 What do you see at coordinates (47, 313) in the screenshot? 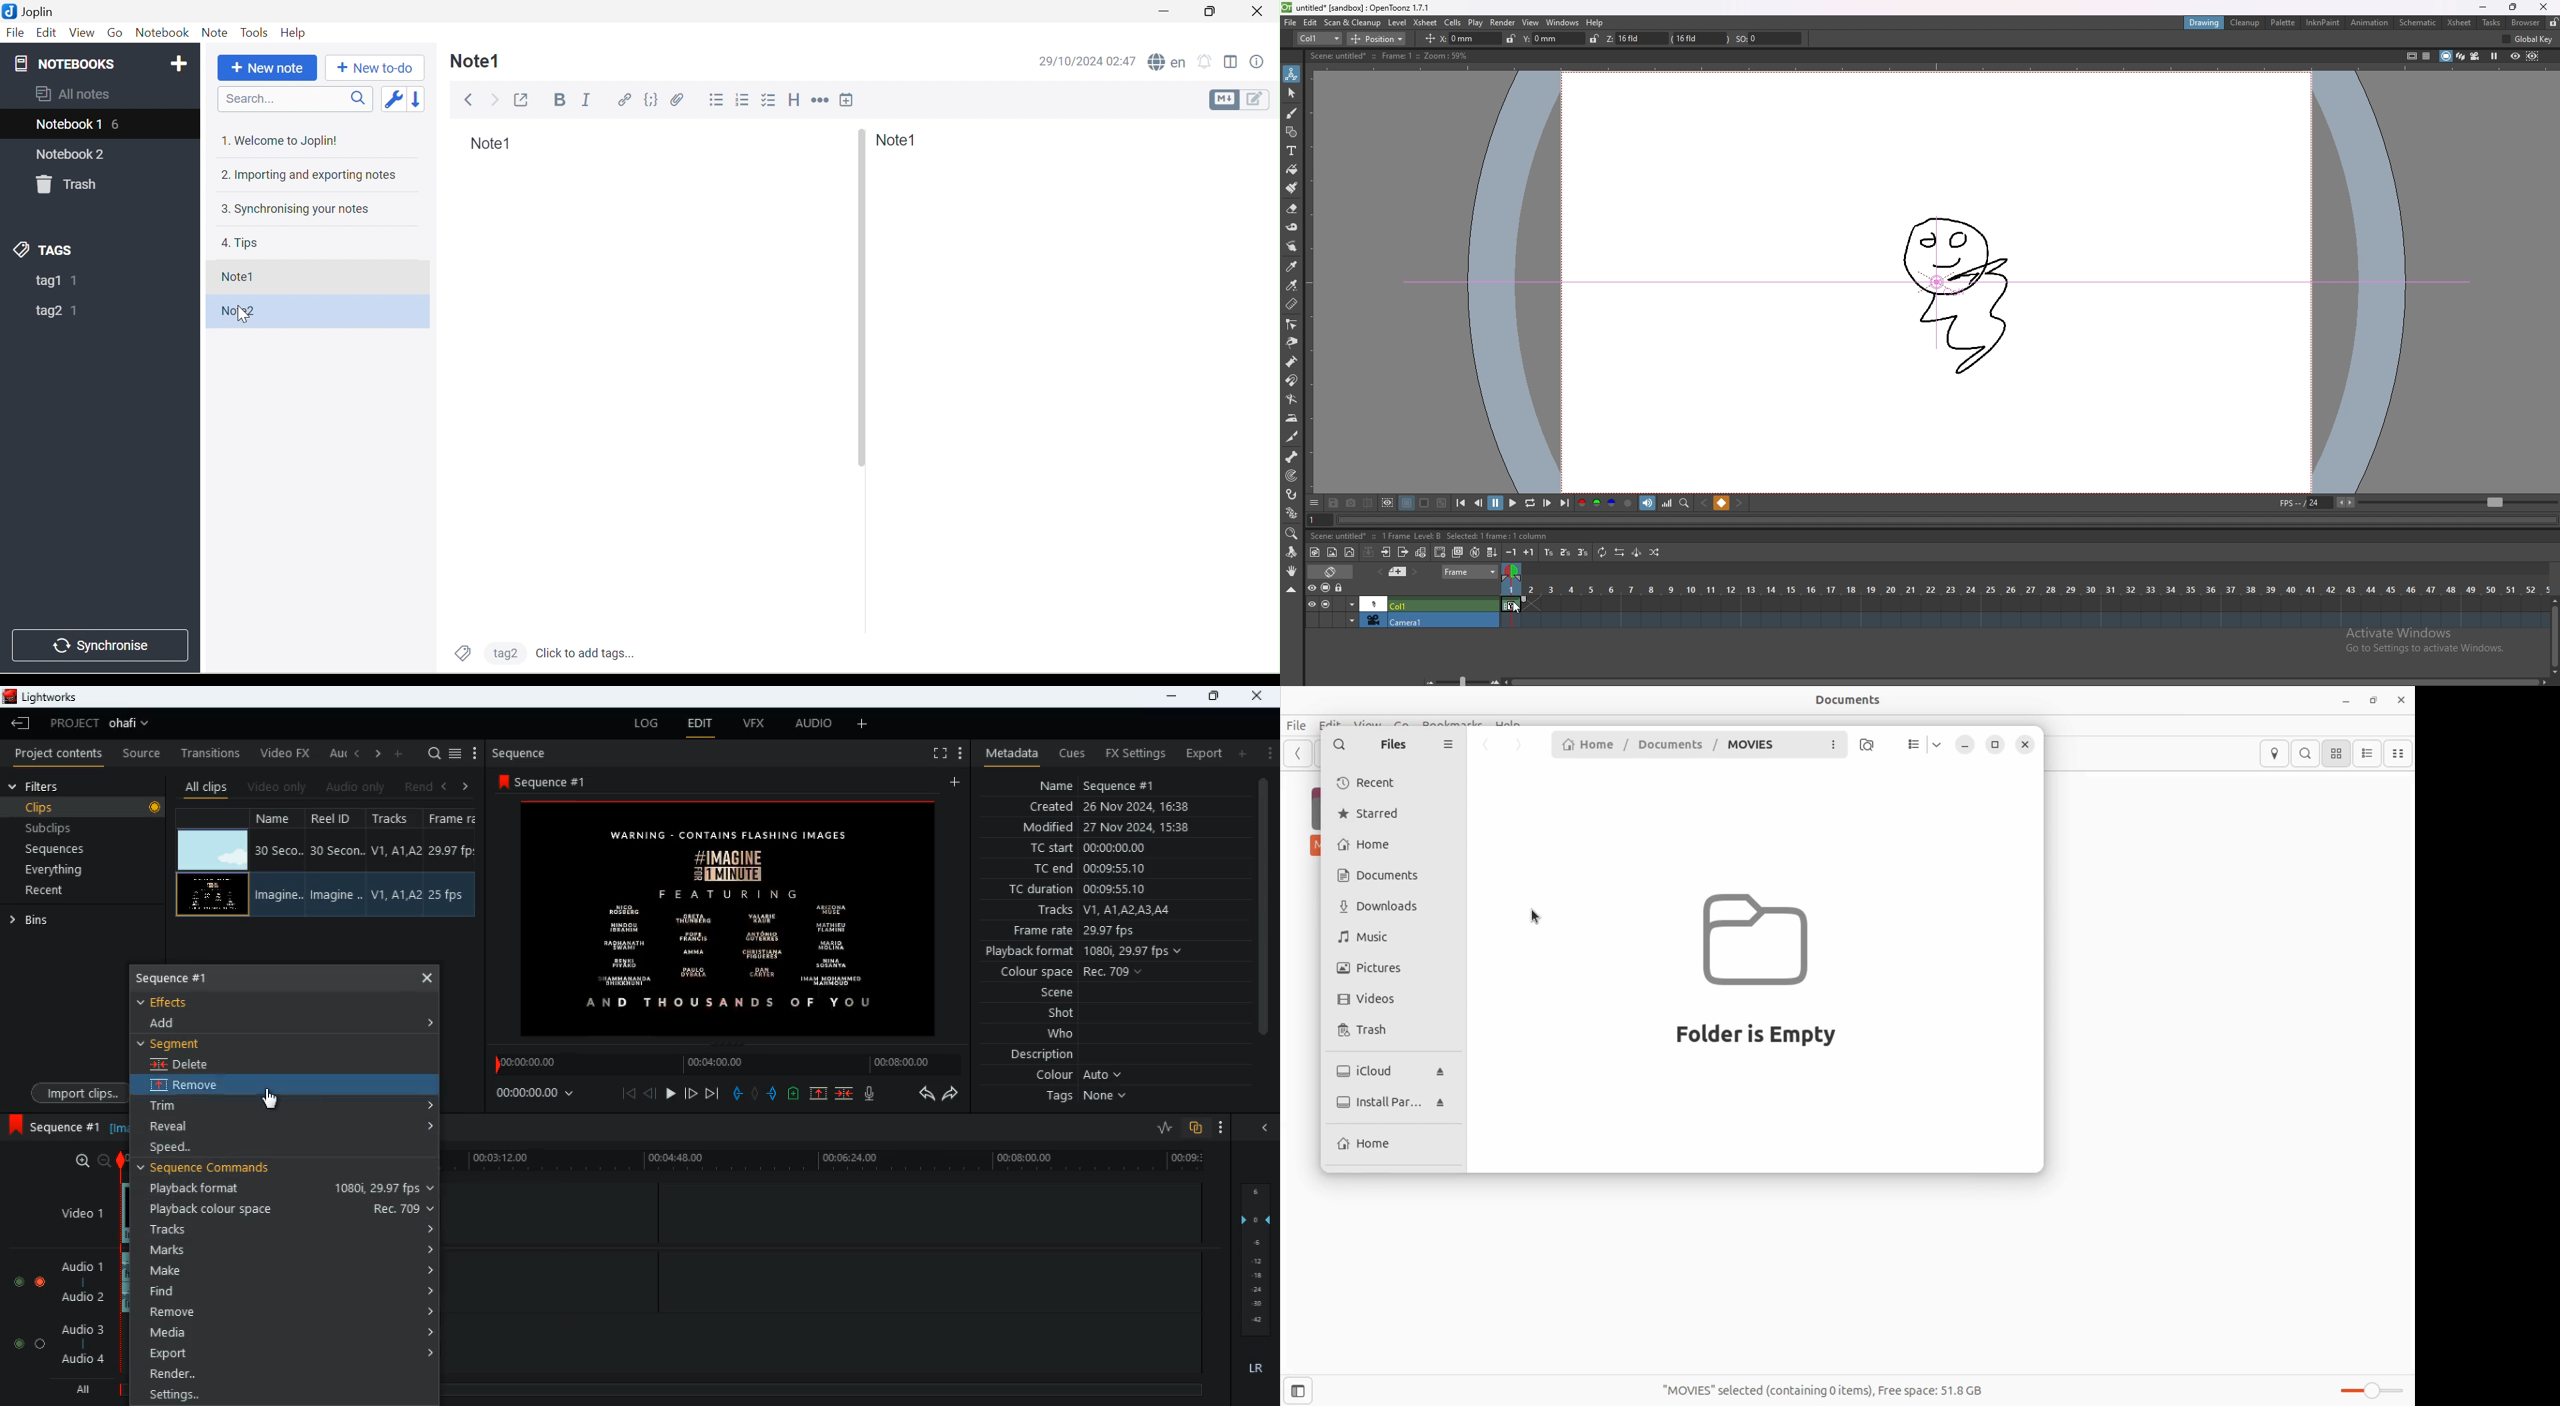
I see `tag2` at bounding box center [47, 313].